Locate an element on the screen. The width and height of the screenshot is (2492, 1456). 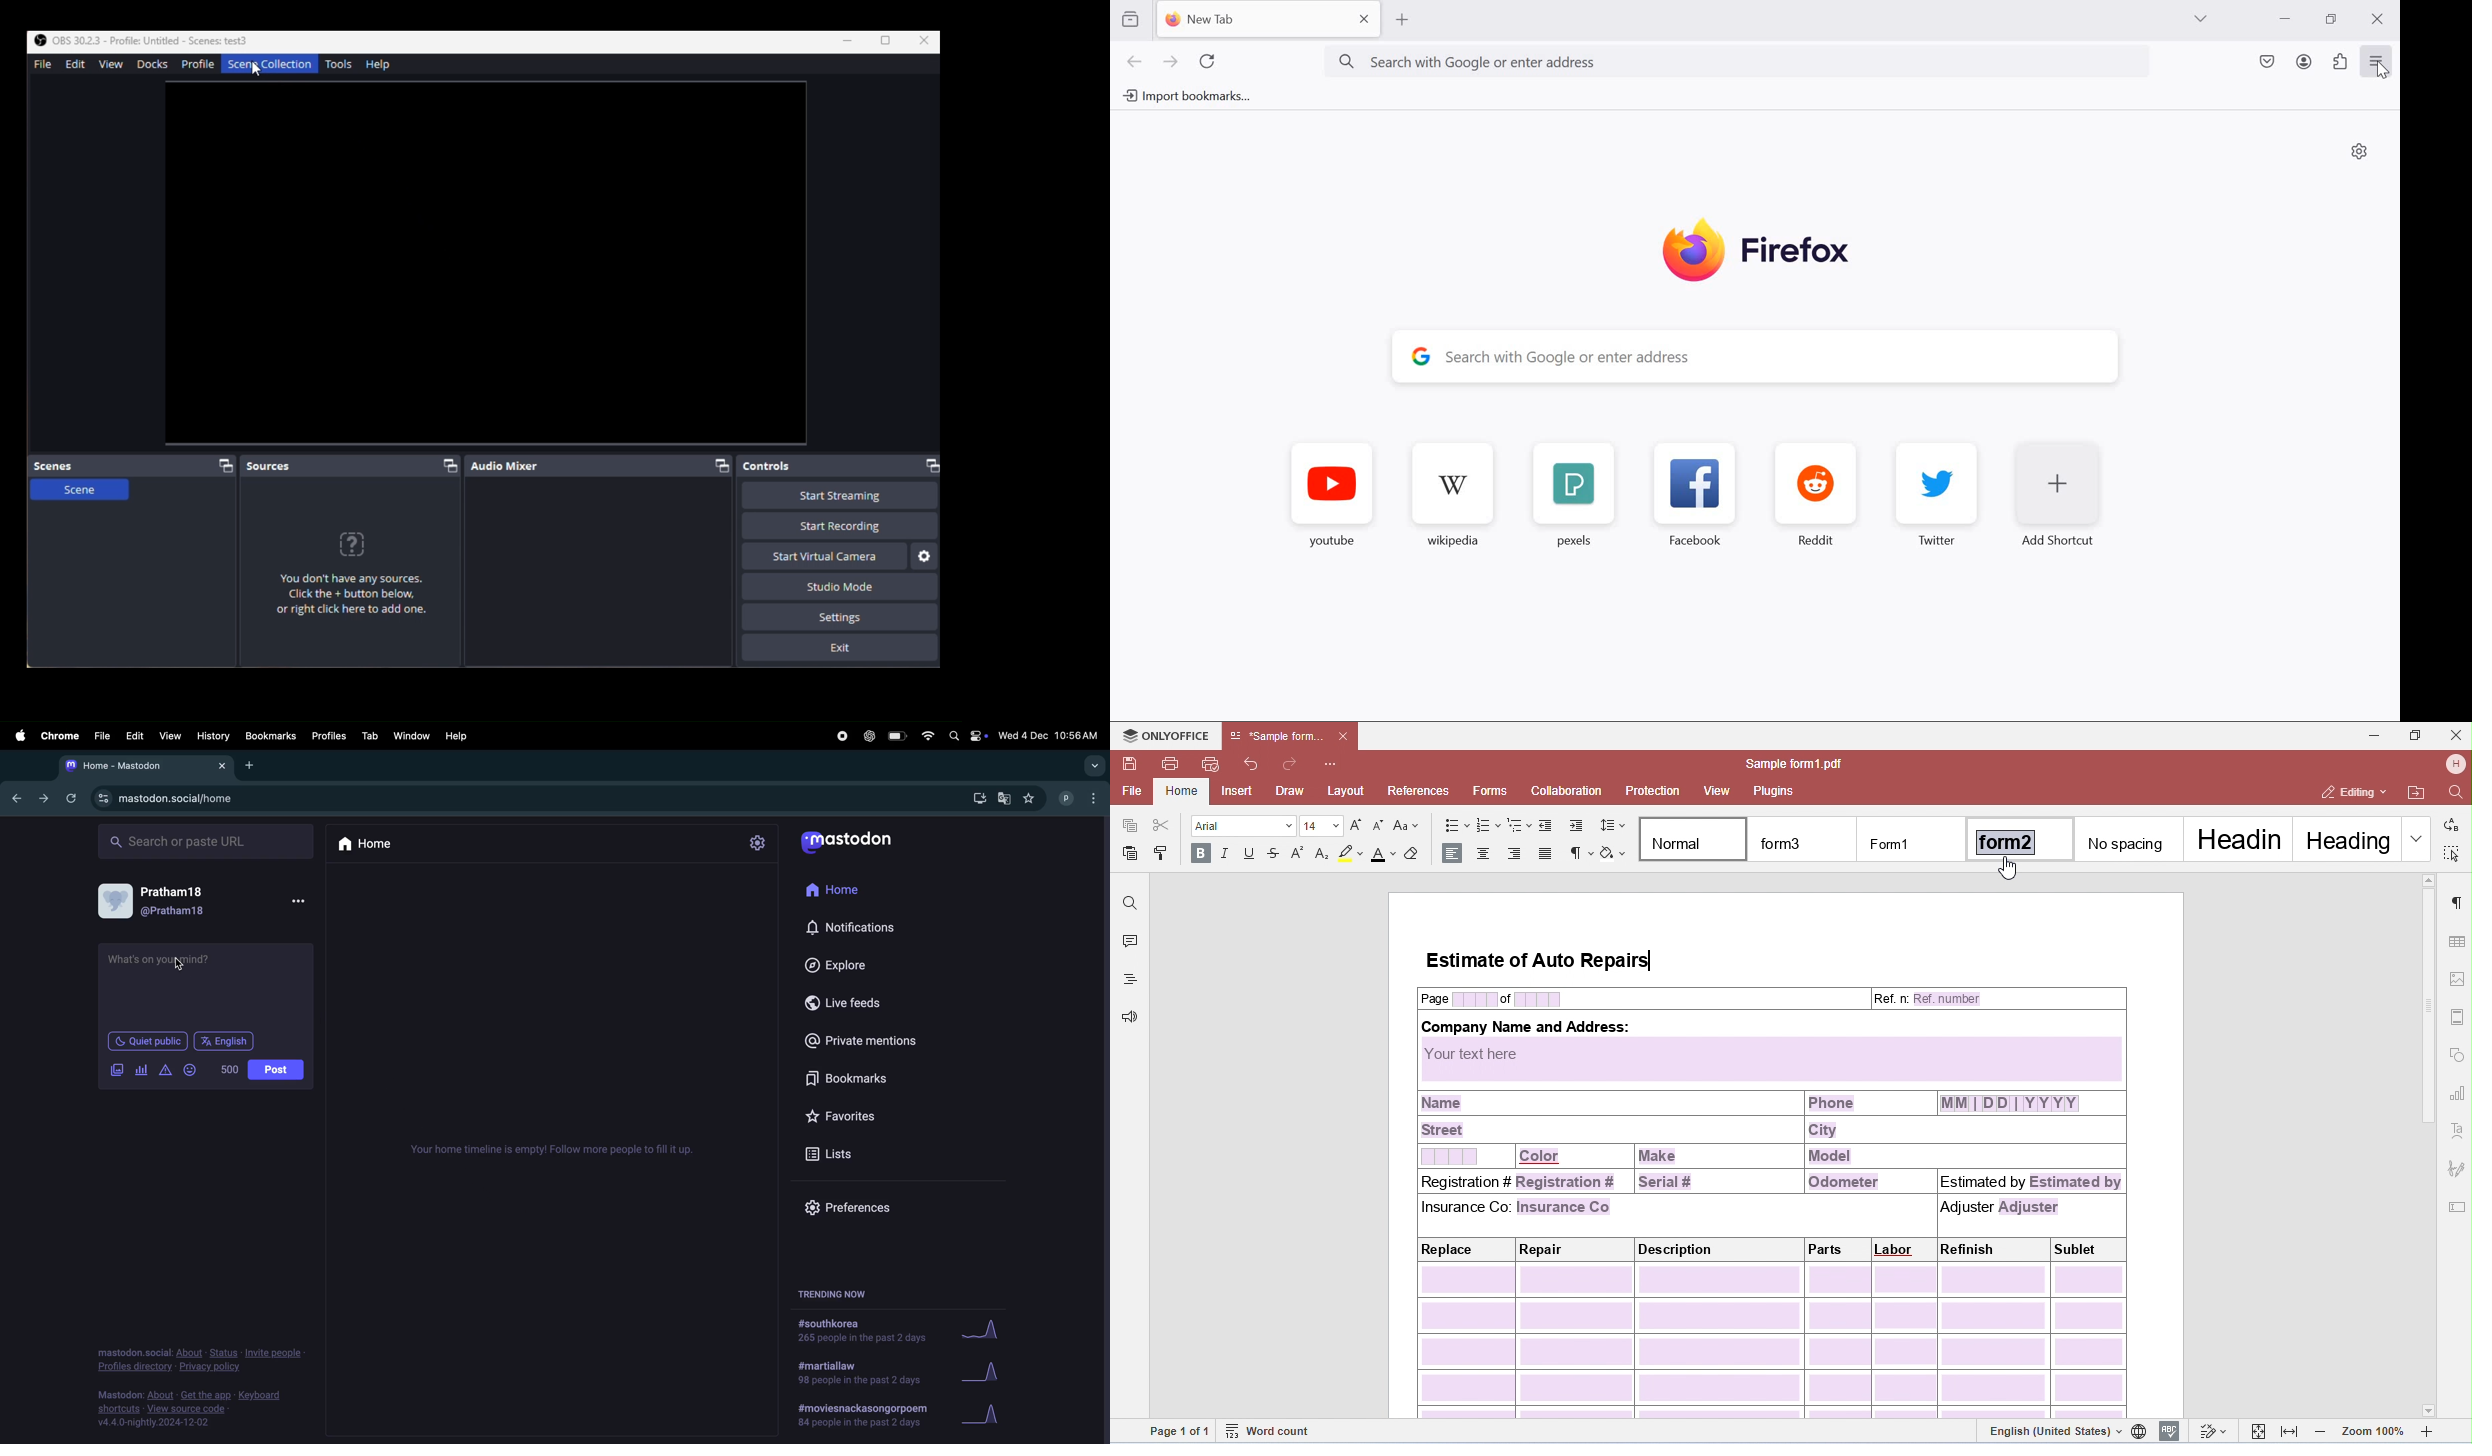
battery is located at coordinates (894, 735).